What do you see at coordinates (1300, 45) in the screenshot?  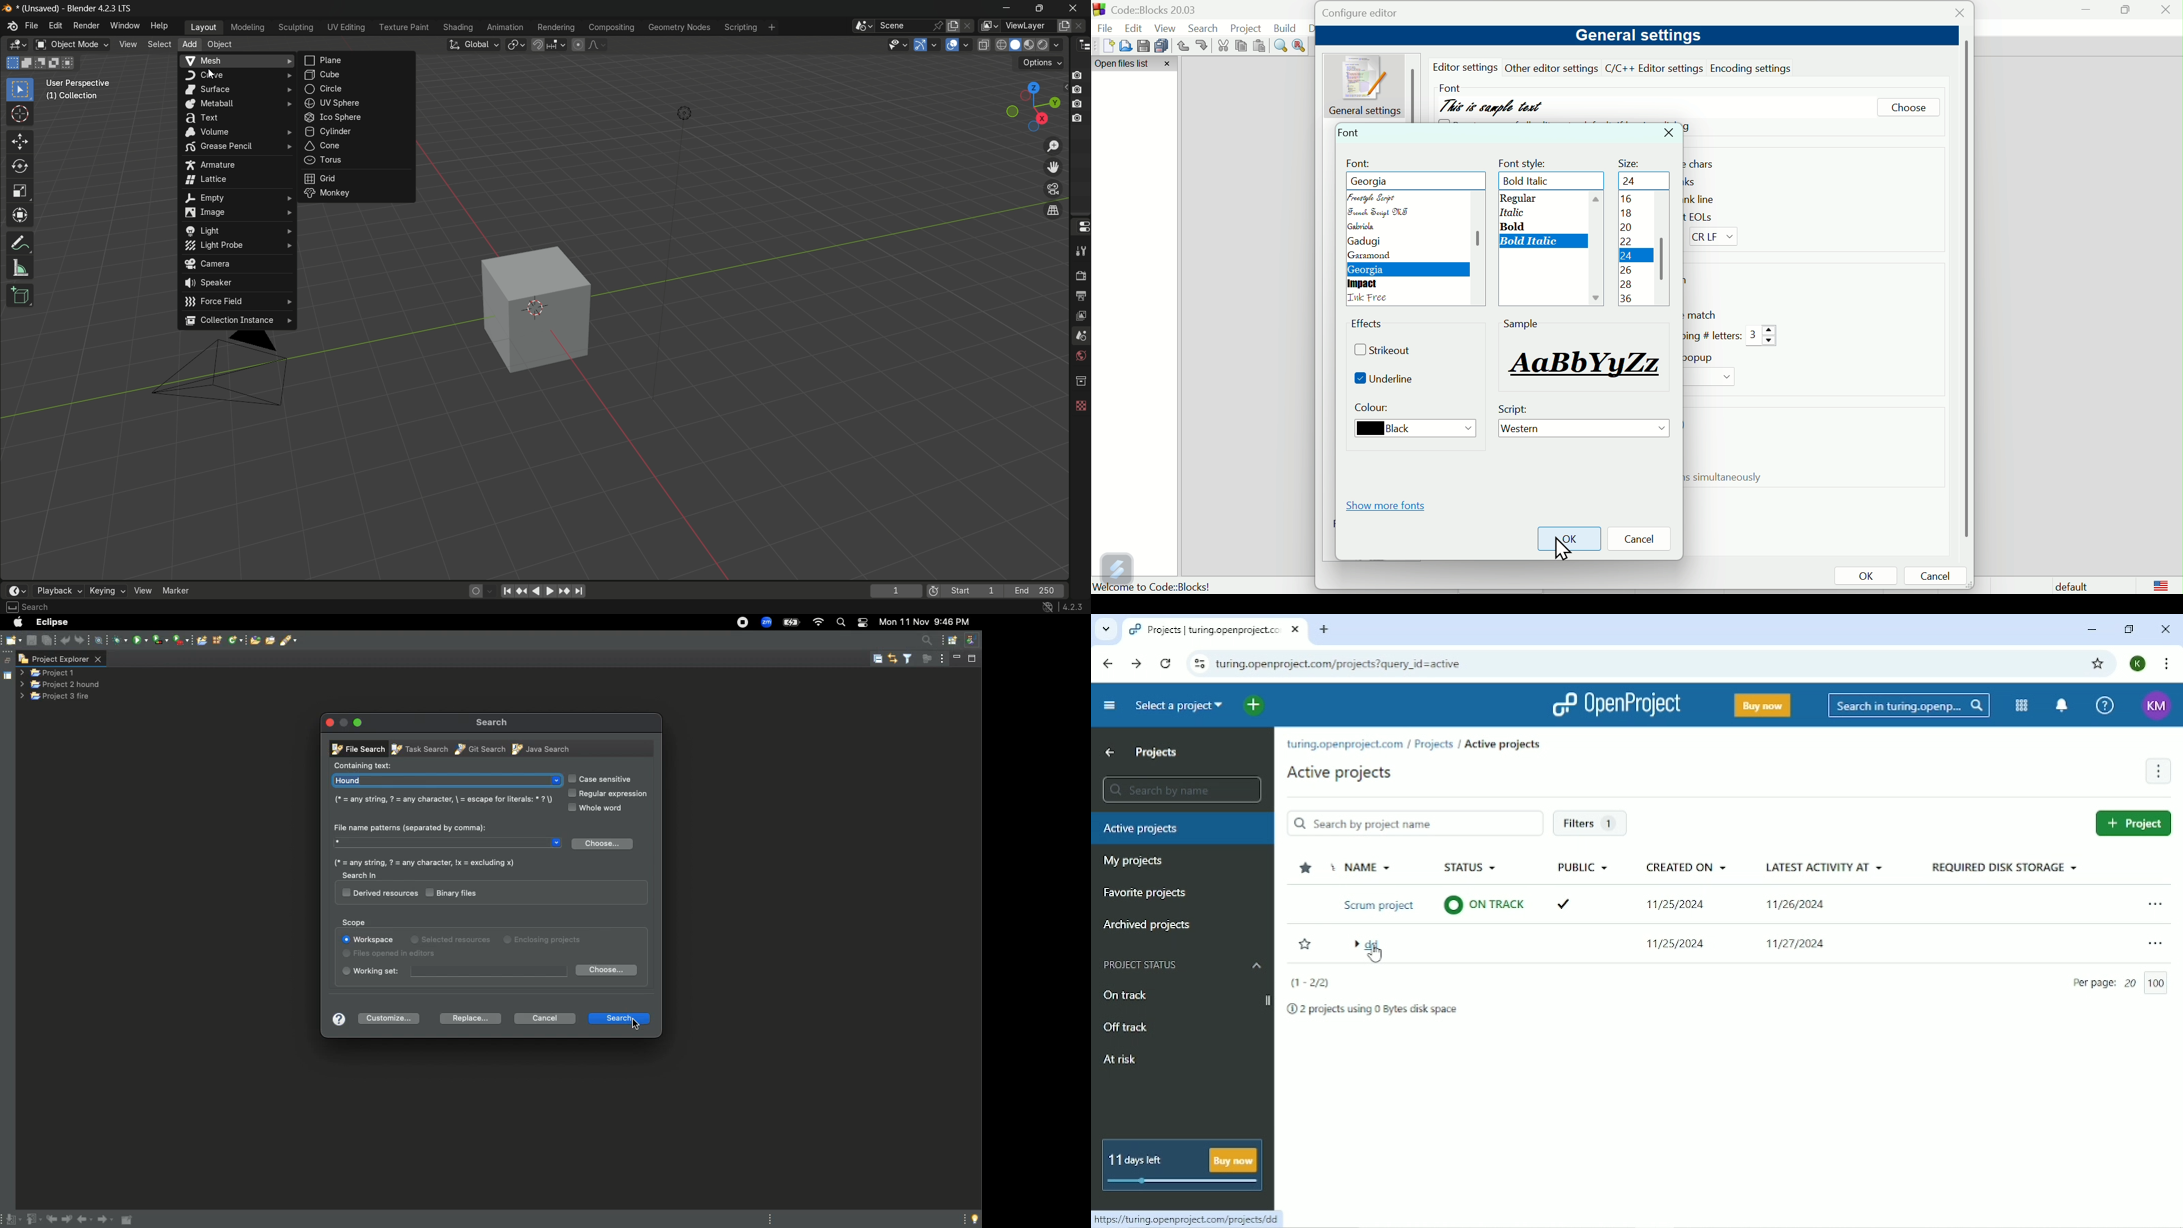 I see `Replace` at bounding box center [1300, 45].